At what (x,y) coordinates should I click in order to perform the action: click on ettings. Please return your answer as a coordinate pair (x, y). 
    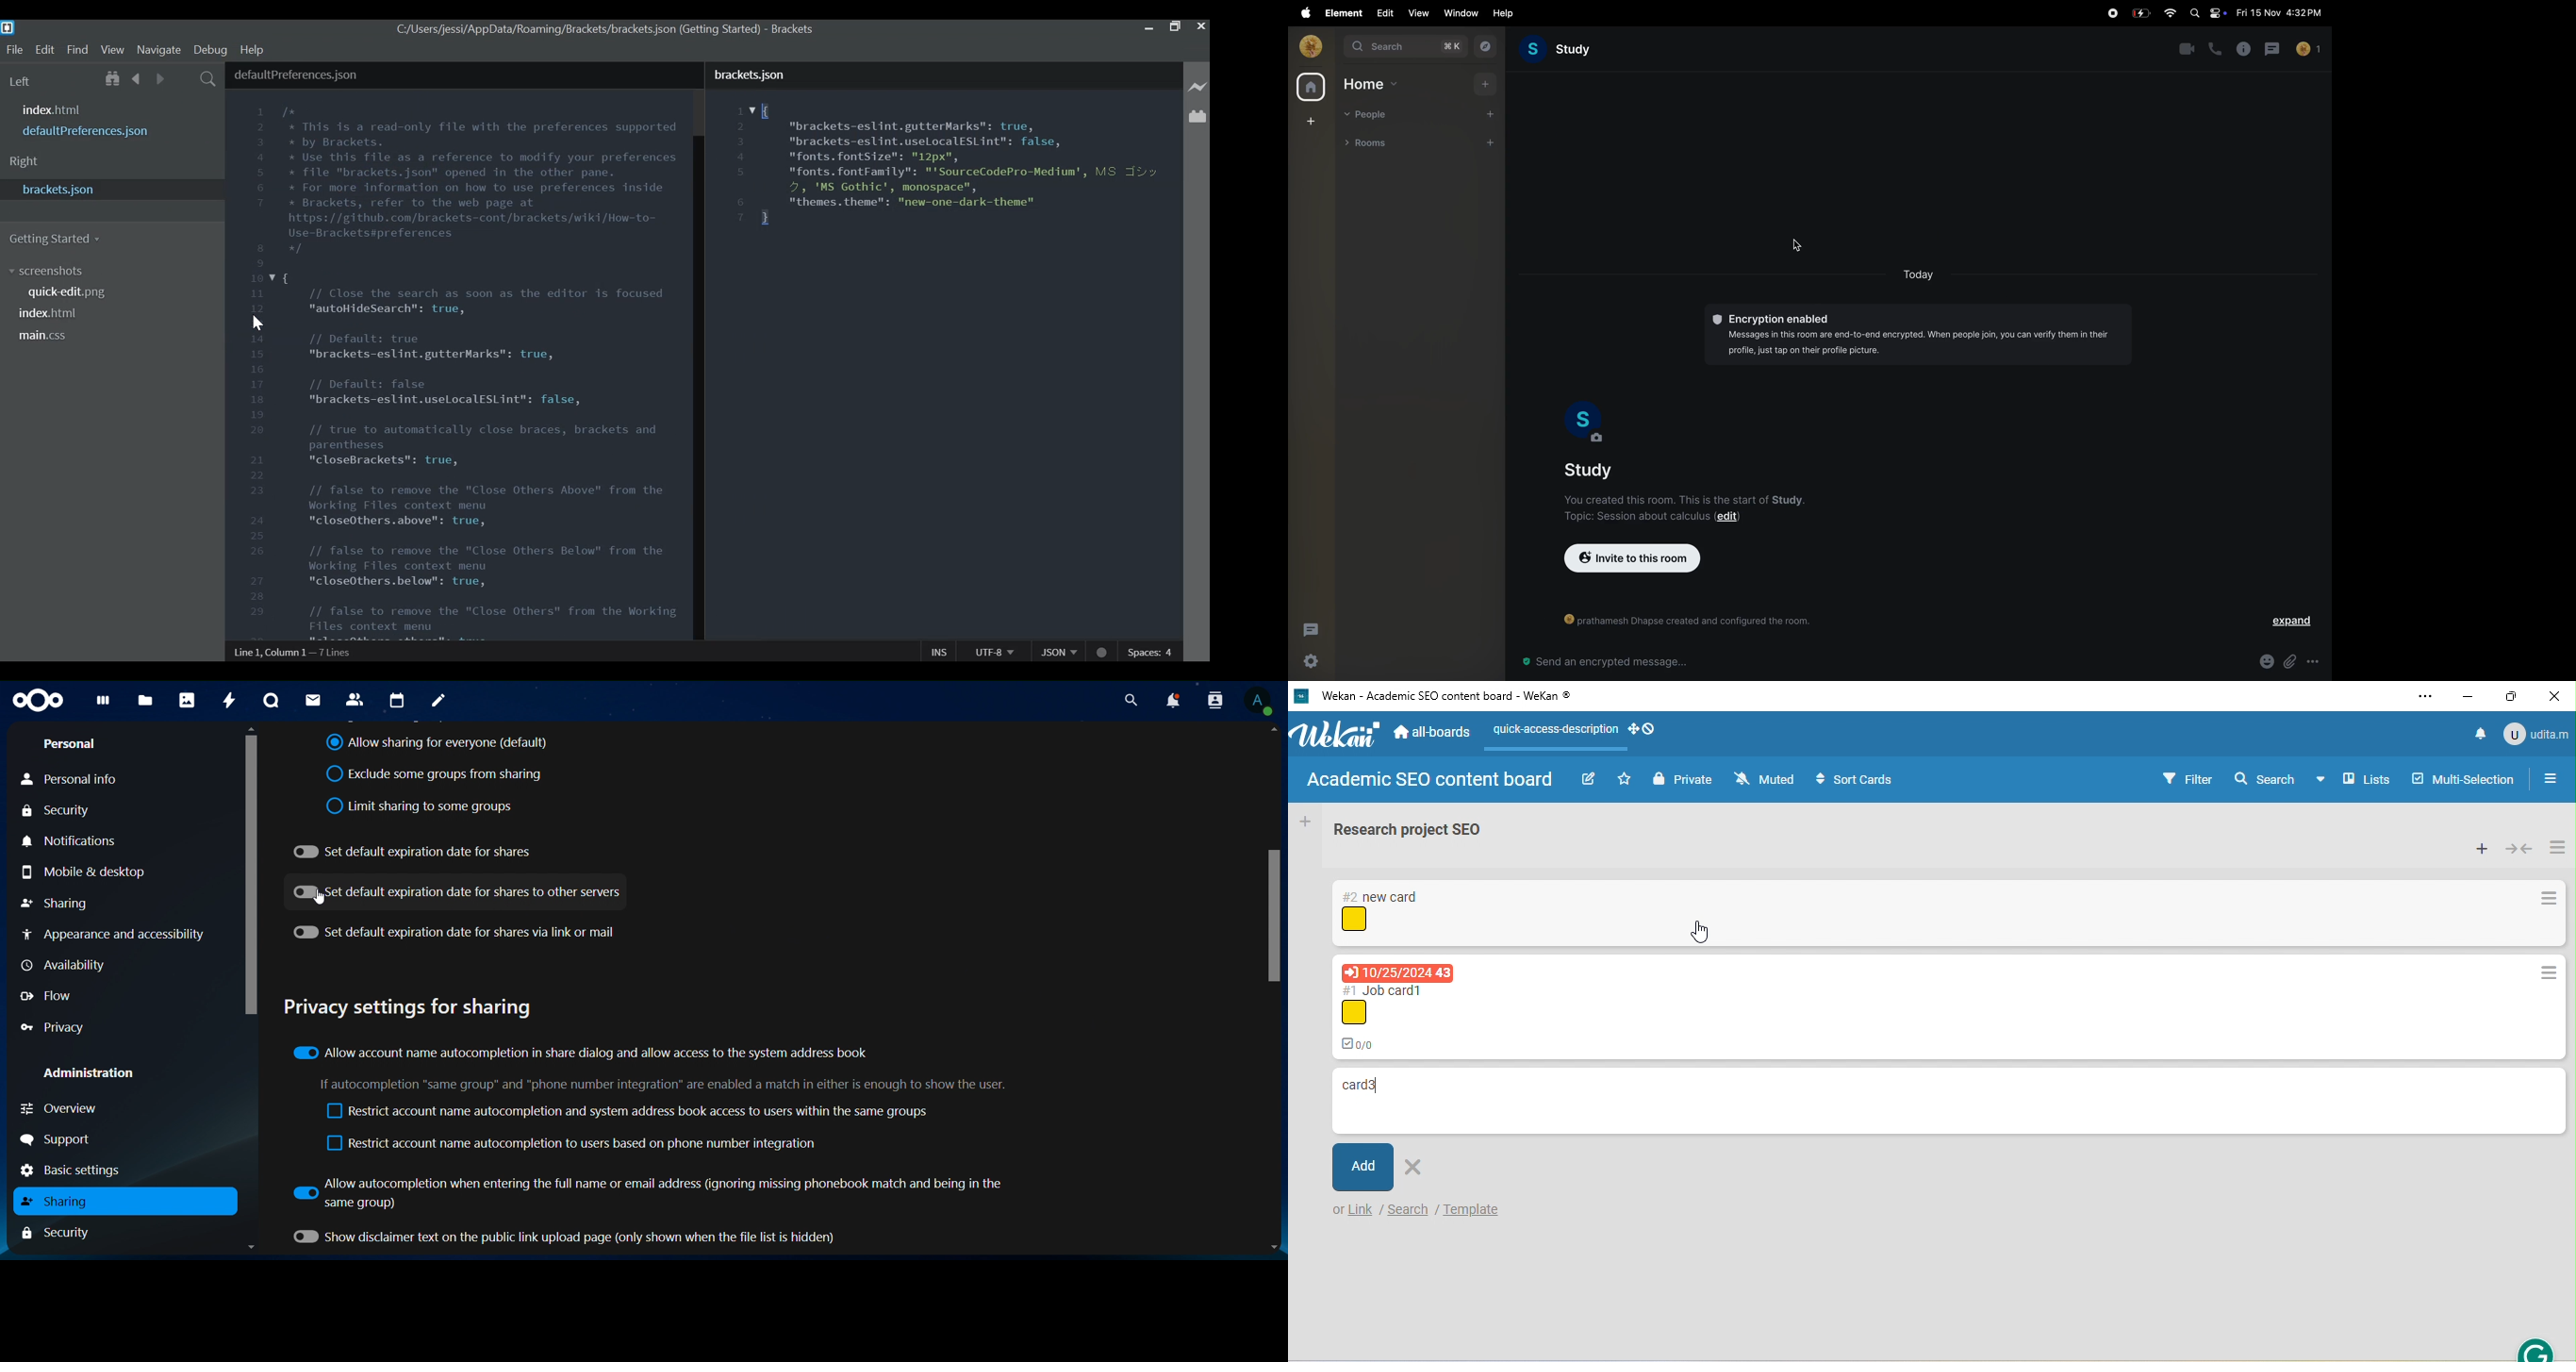
    Looking at the image, I should click on (1311, 662).